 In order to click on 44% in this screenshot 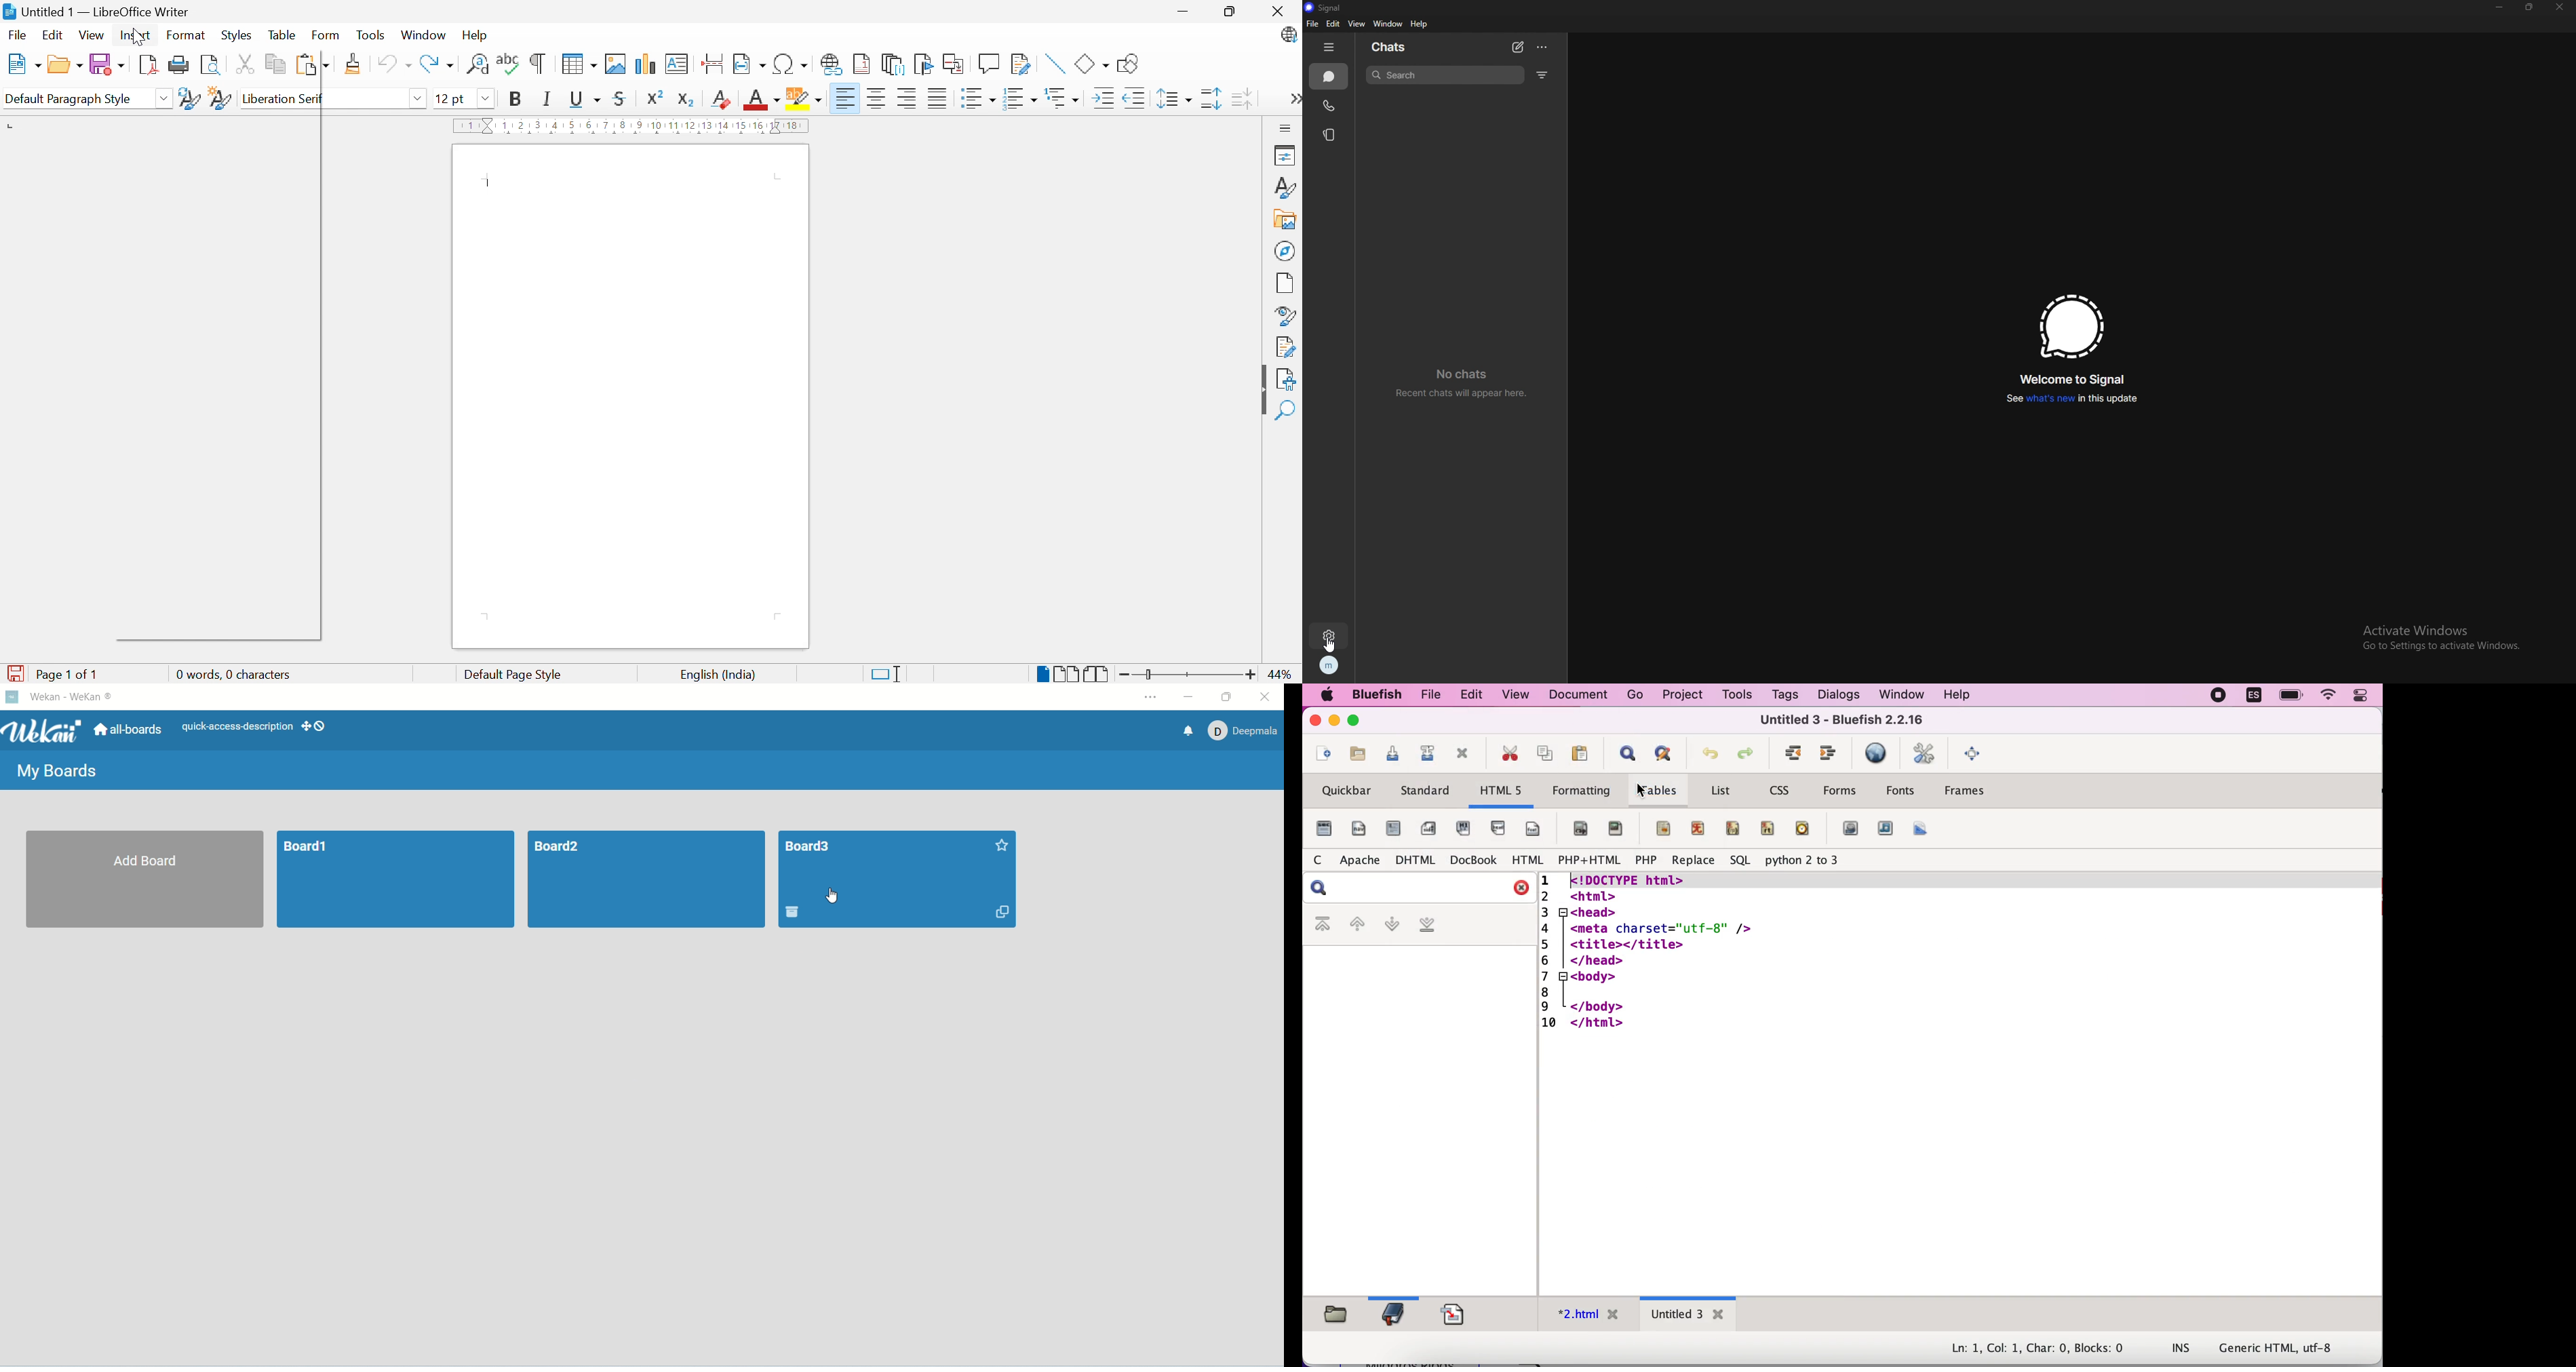, I will do `click(1282, 675)`.